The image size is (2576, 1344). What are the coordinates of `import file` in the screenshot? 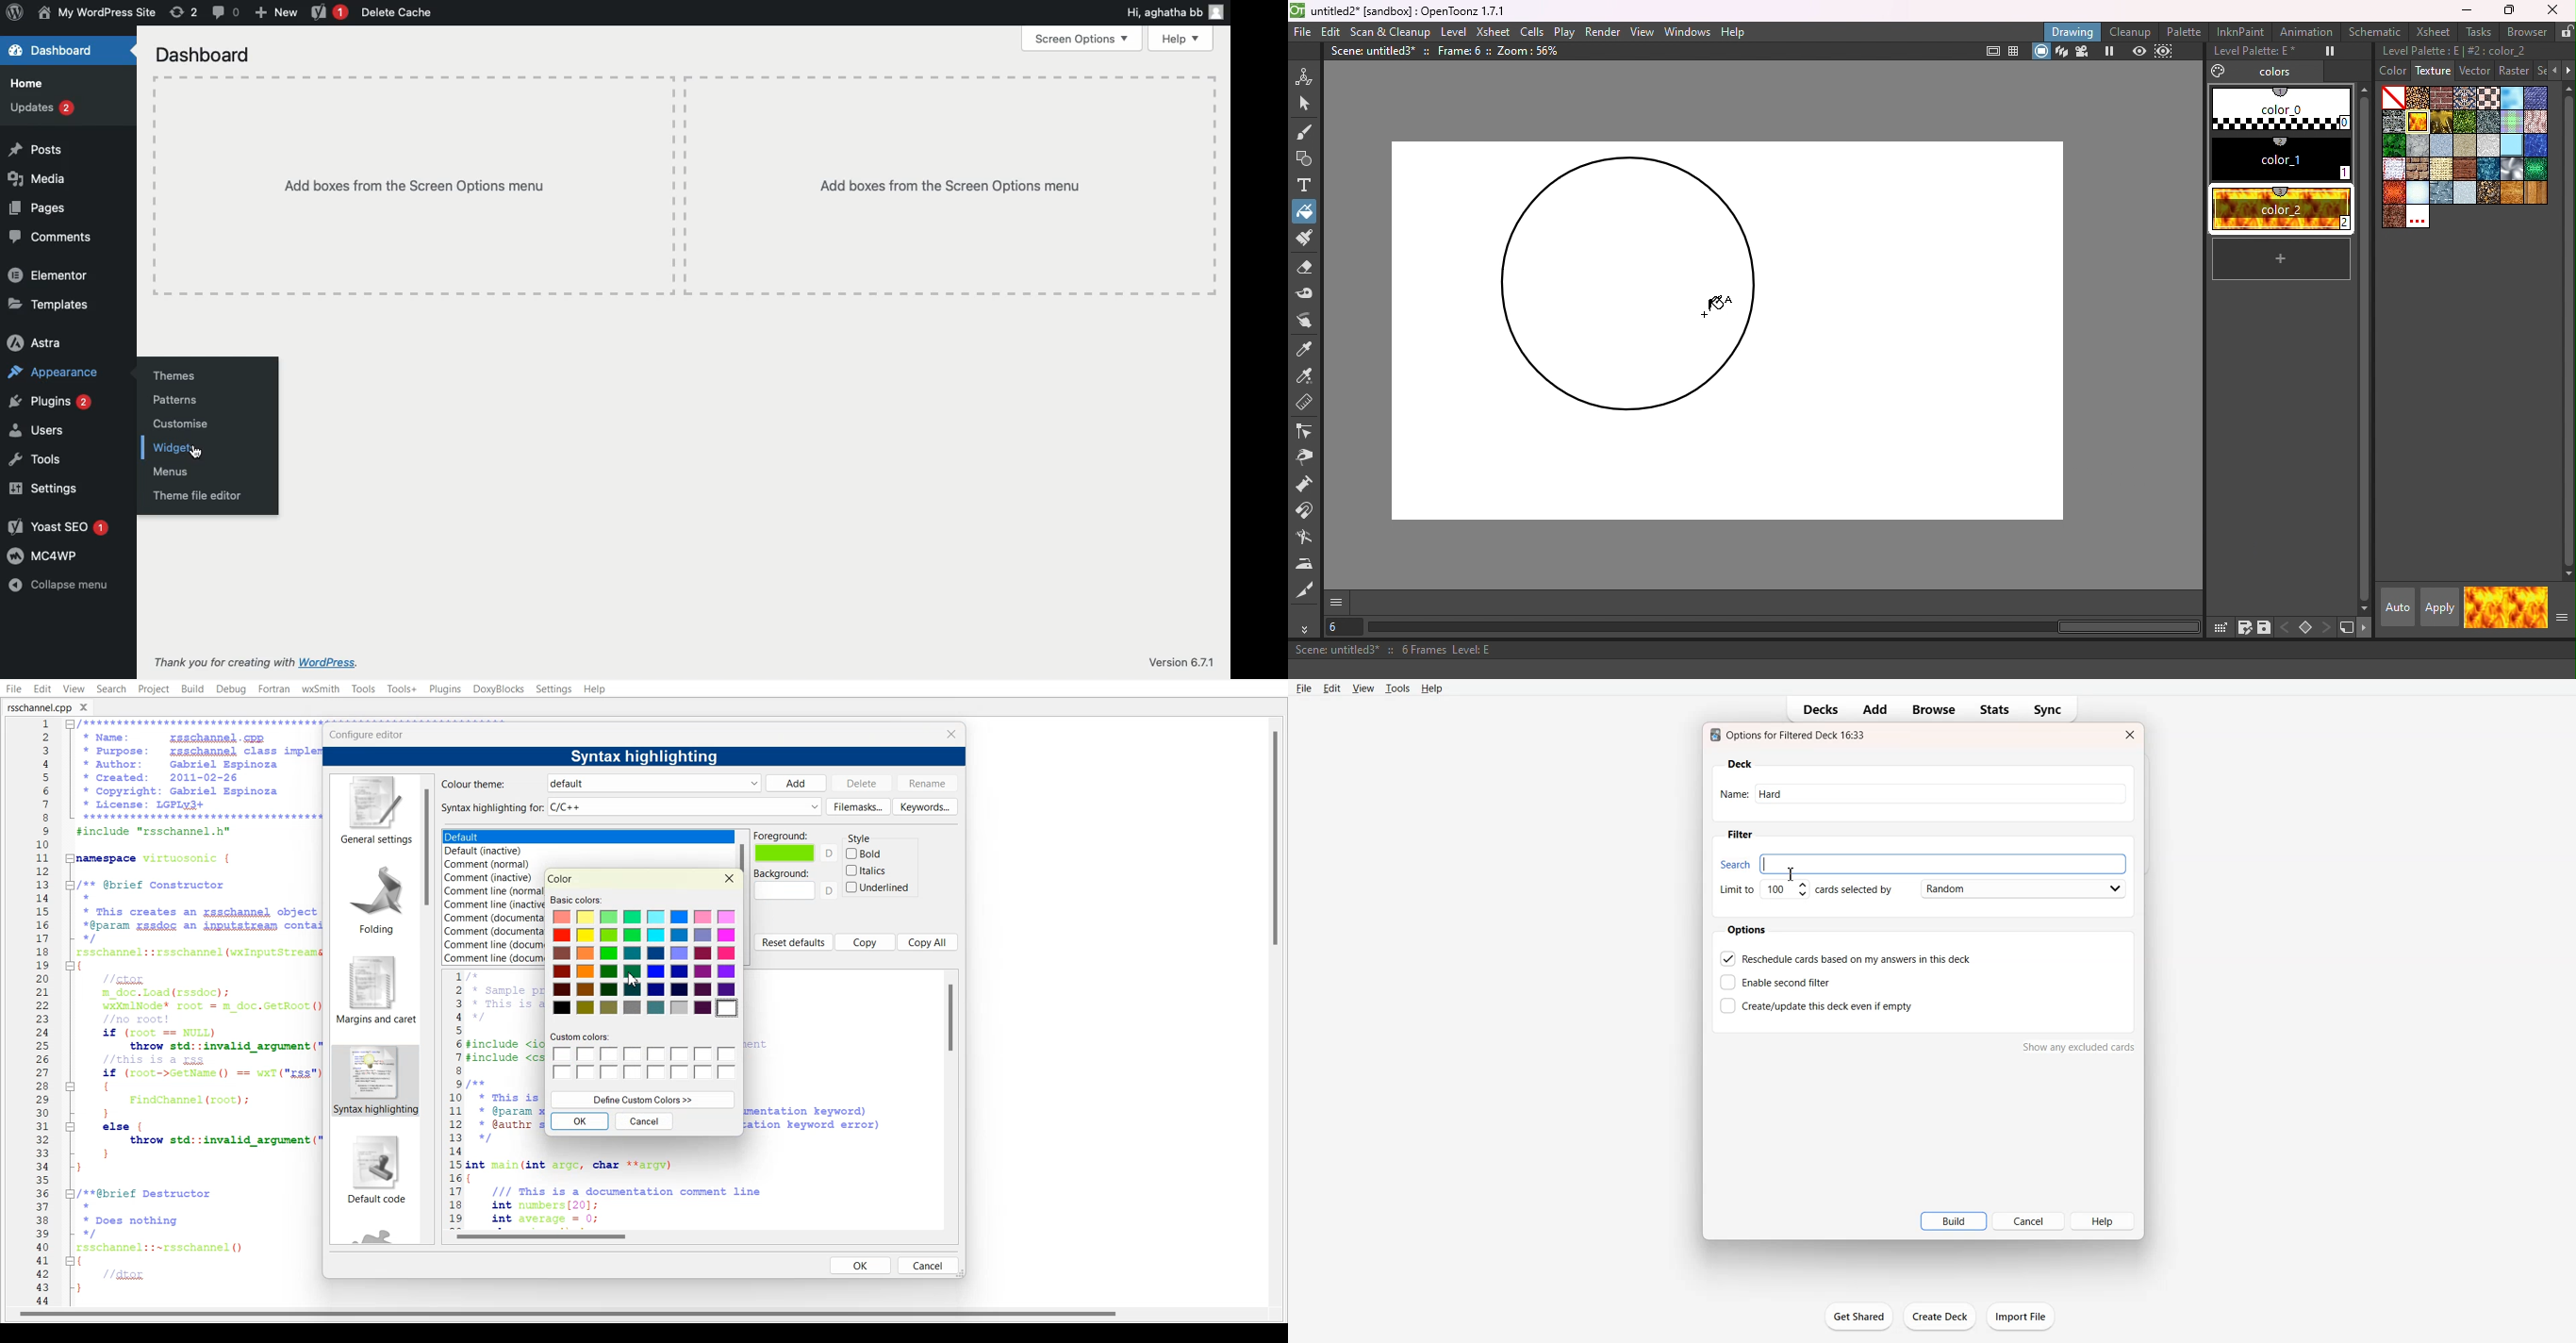 It's located at (2026, 1316).